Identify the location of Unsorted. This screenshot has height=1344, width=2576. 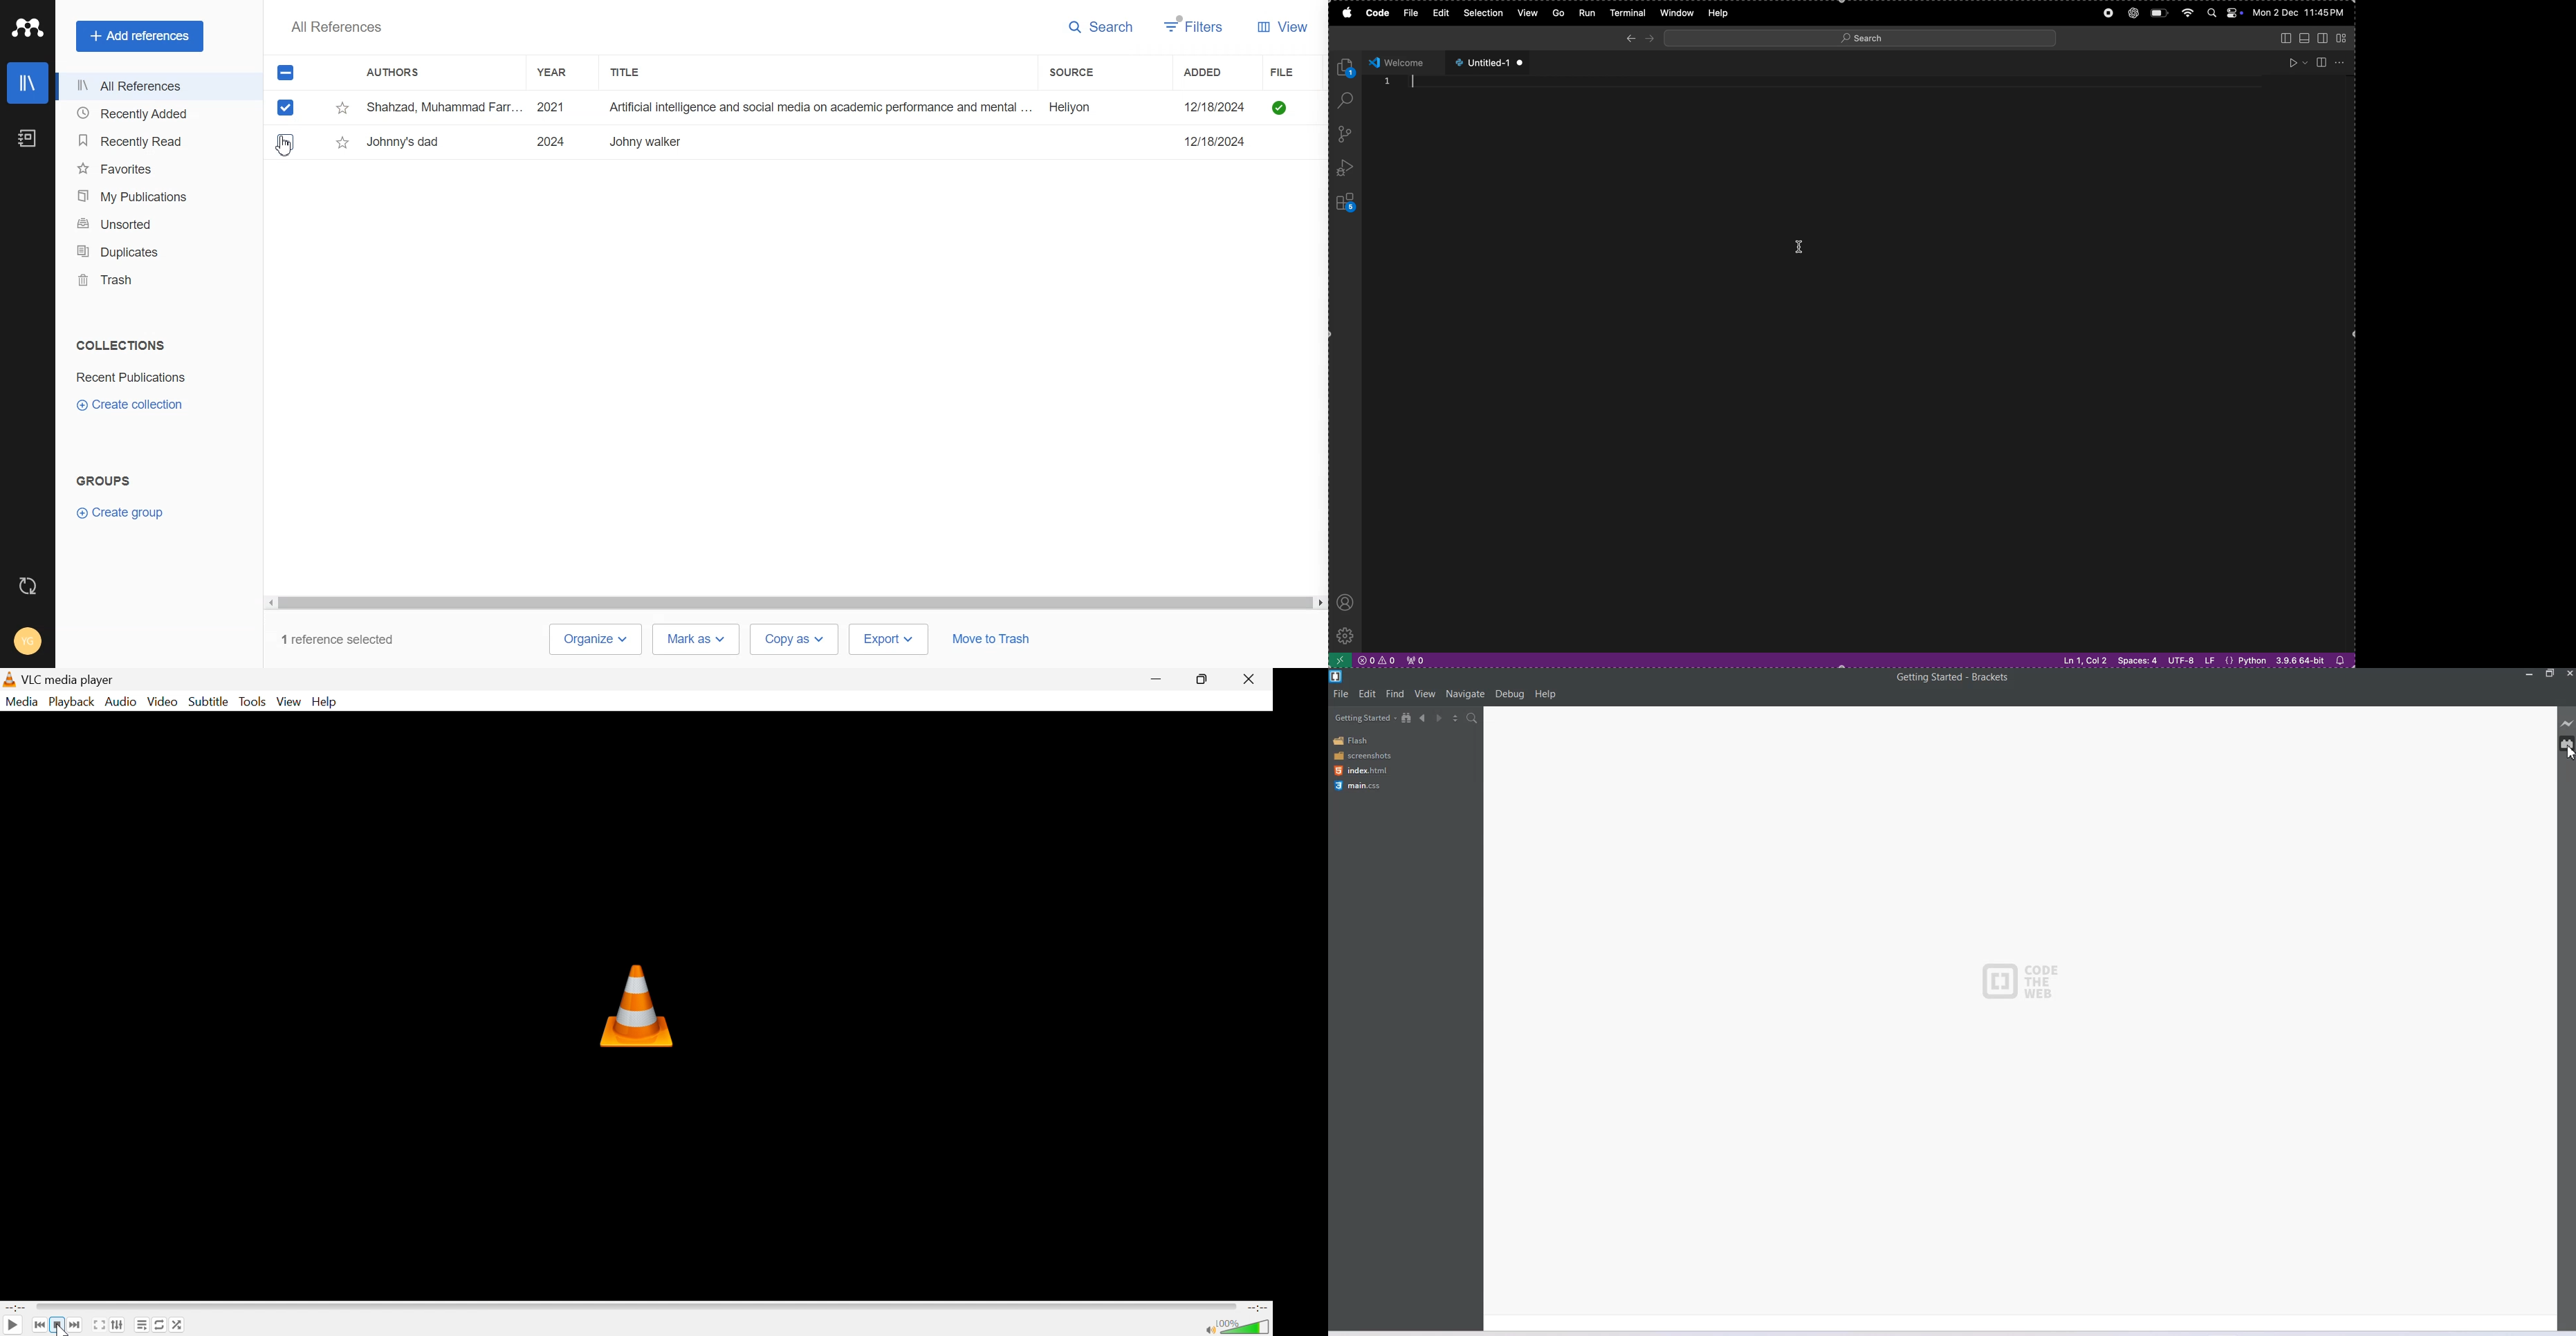
(154, 224).